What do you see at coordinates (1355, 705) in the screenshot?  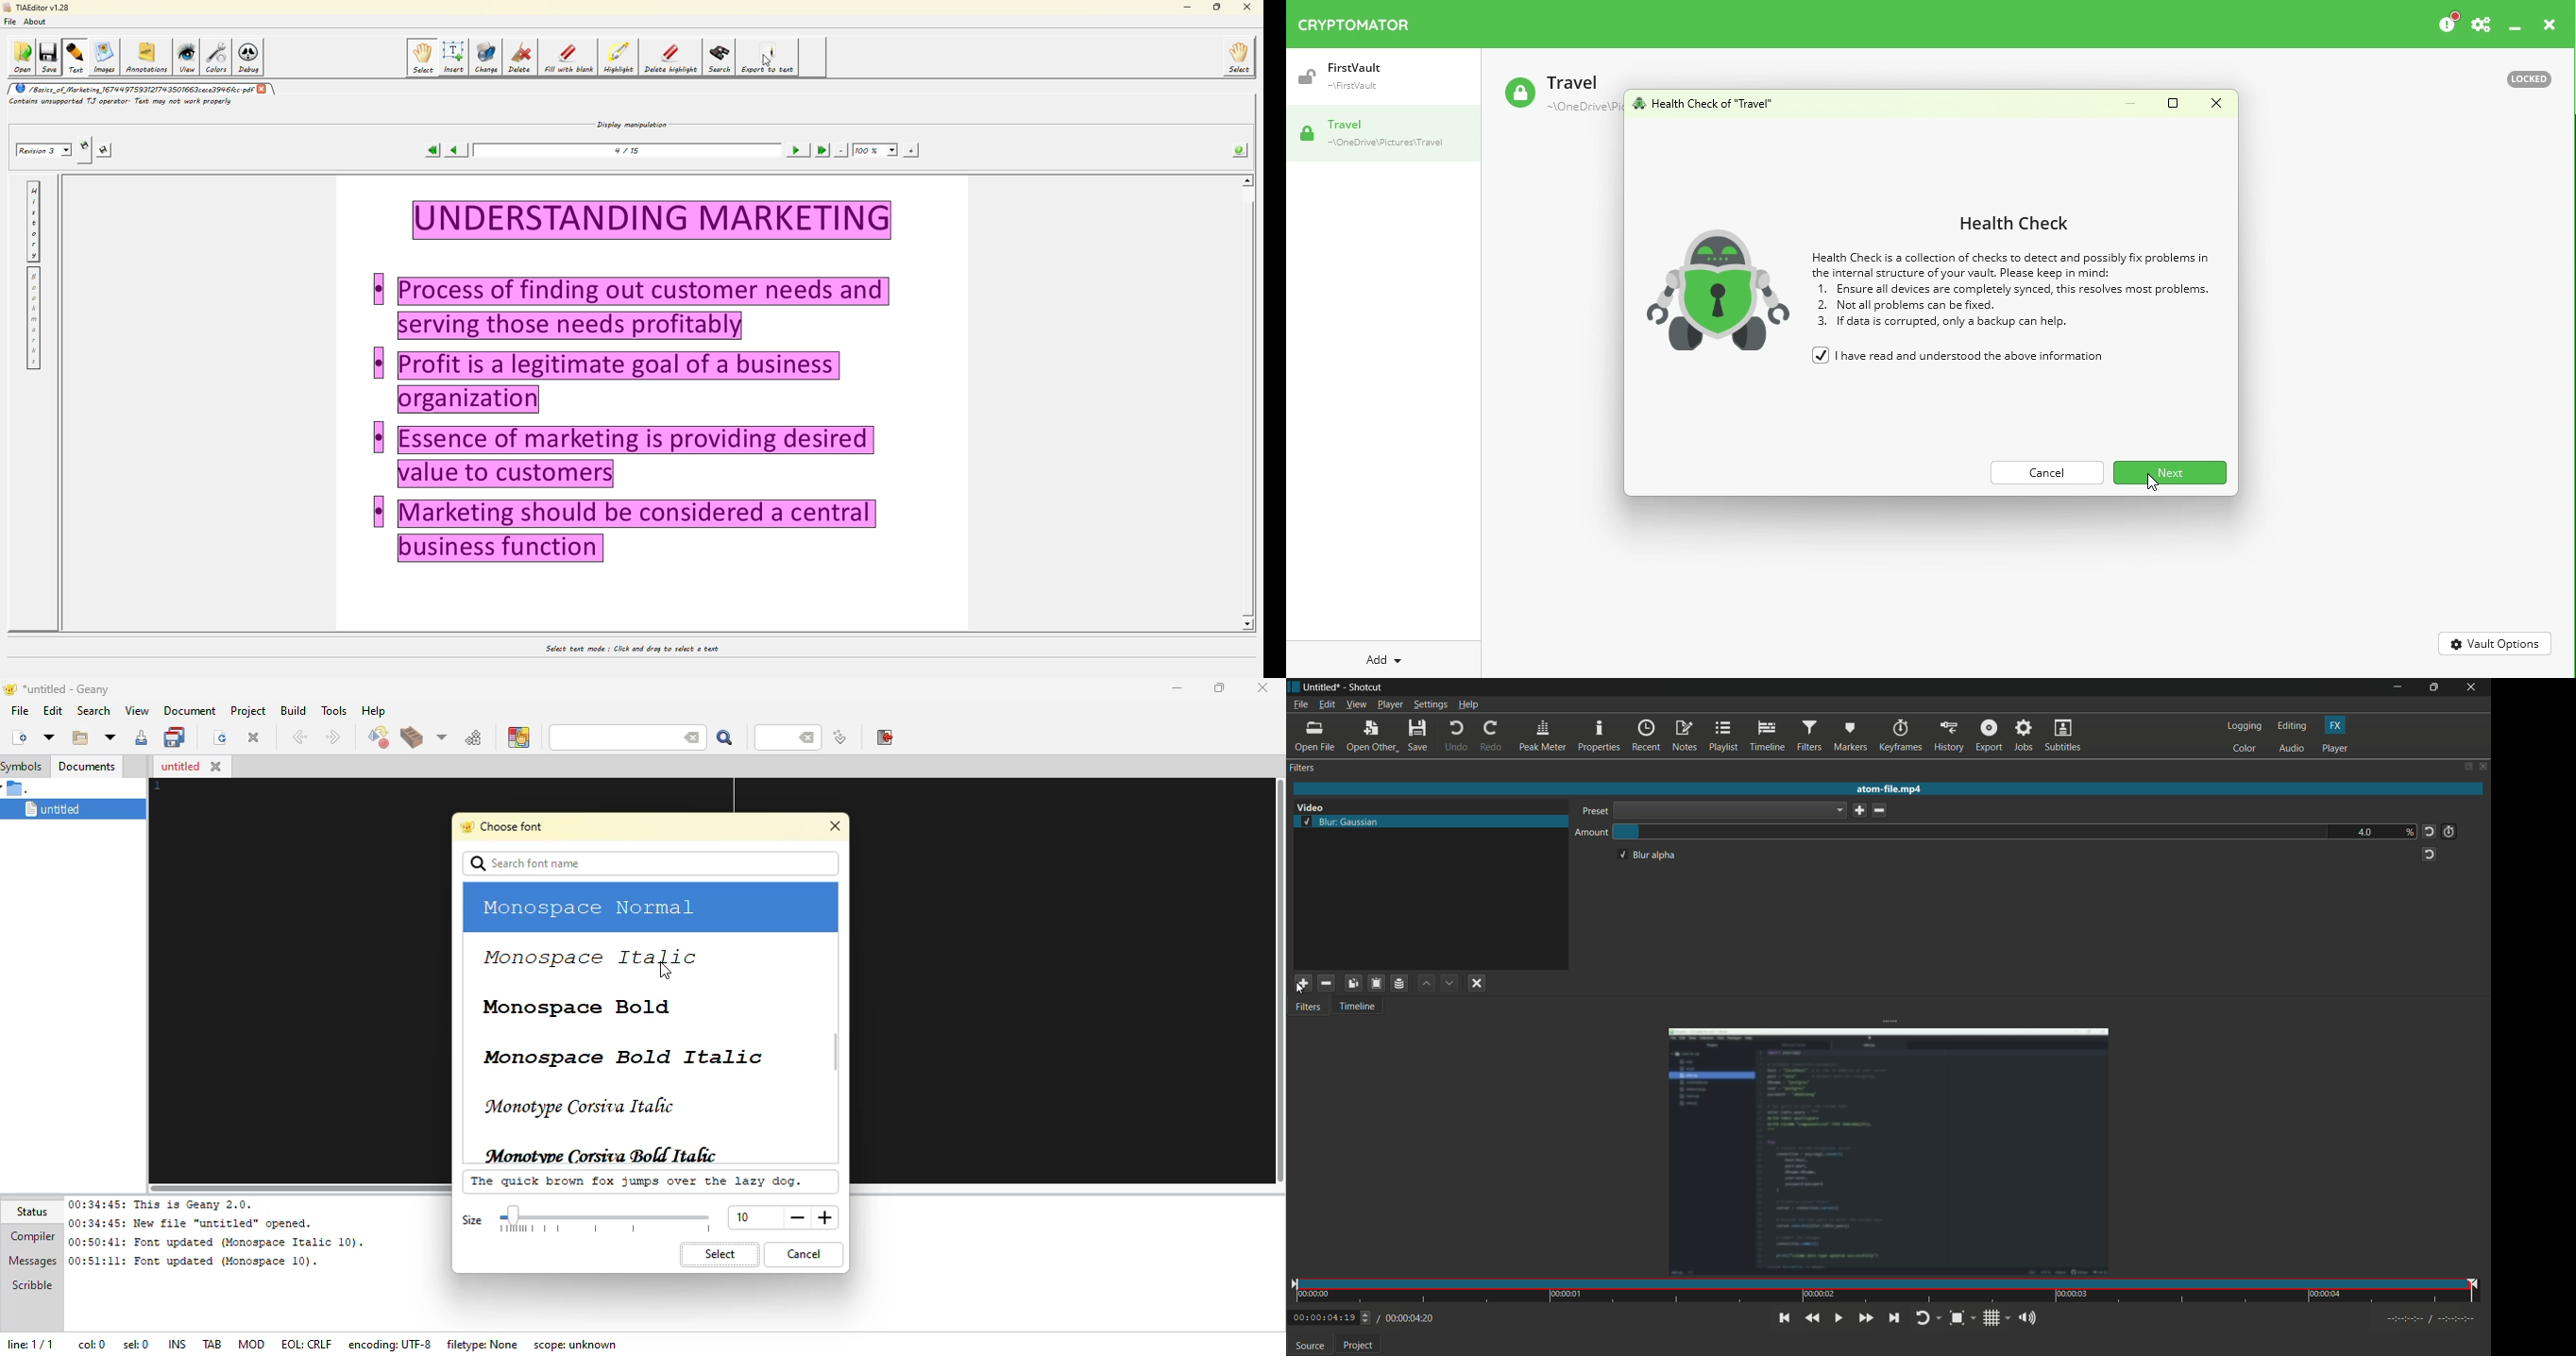 I see `view menu` at bounding box center [1355, 705].